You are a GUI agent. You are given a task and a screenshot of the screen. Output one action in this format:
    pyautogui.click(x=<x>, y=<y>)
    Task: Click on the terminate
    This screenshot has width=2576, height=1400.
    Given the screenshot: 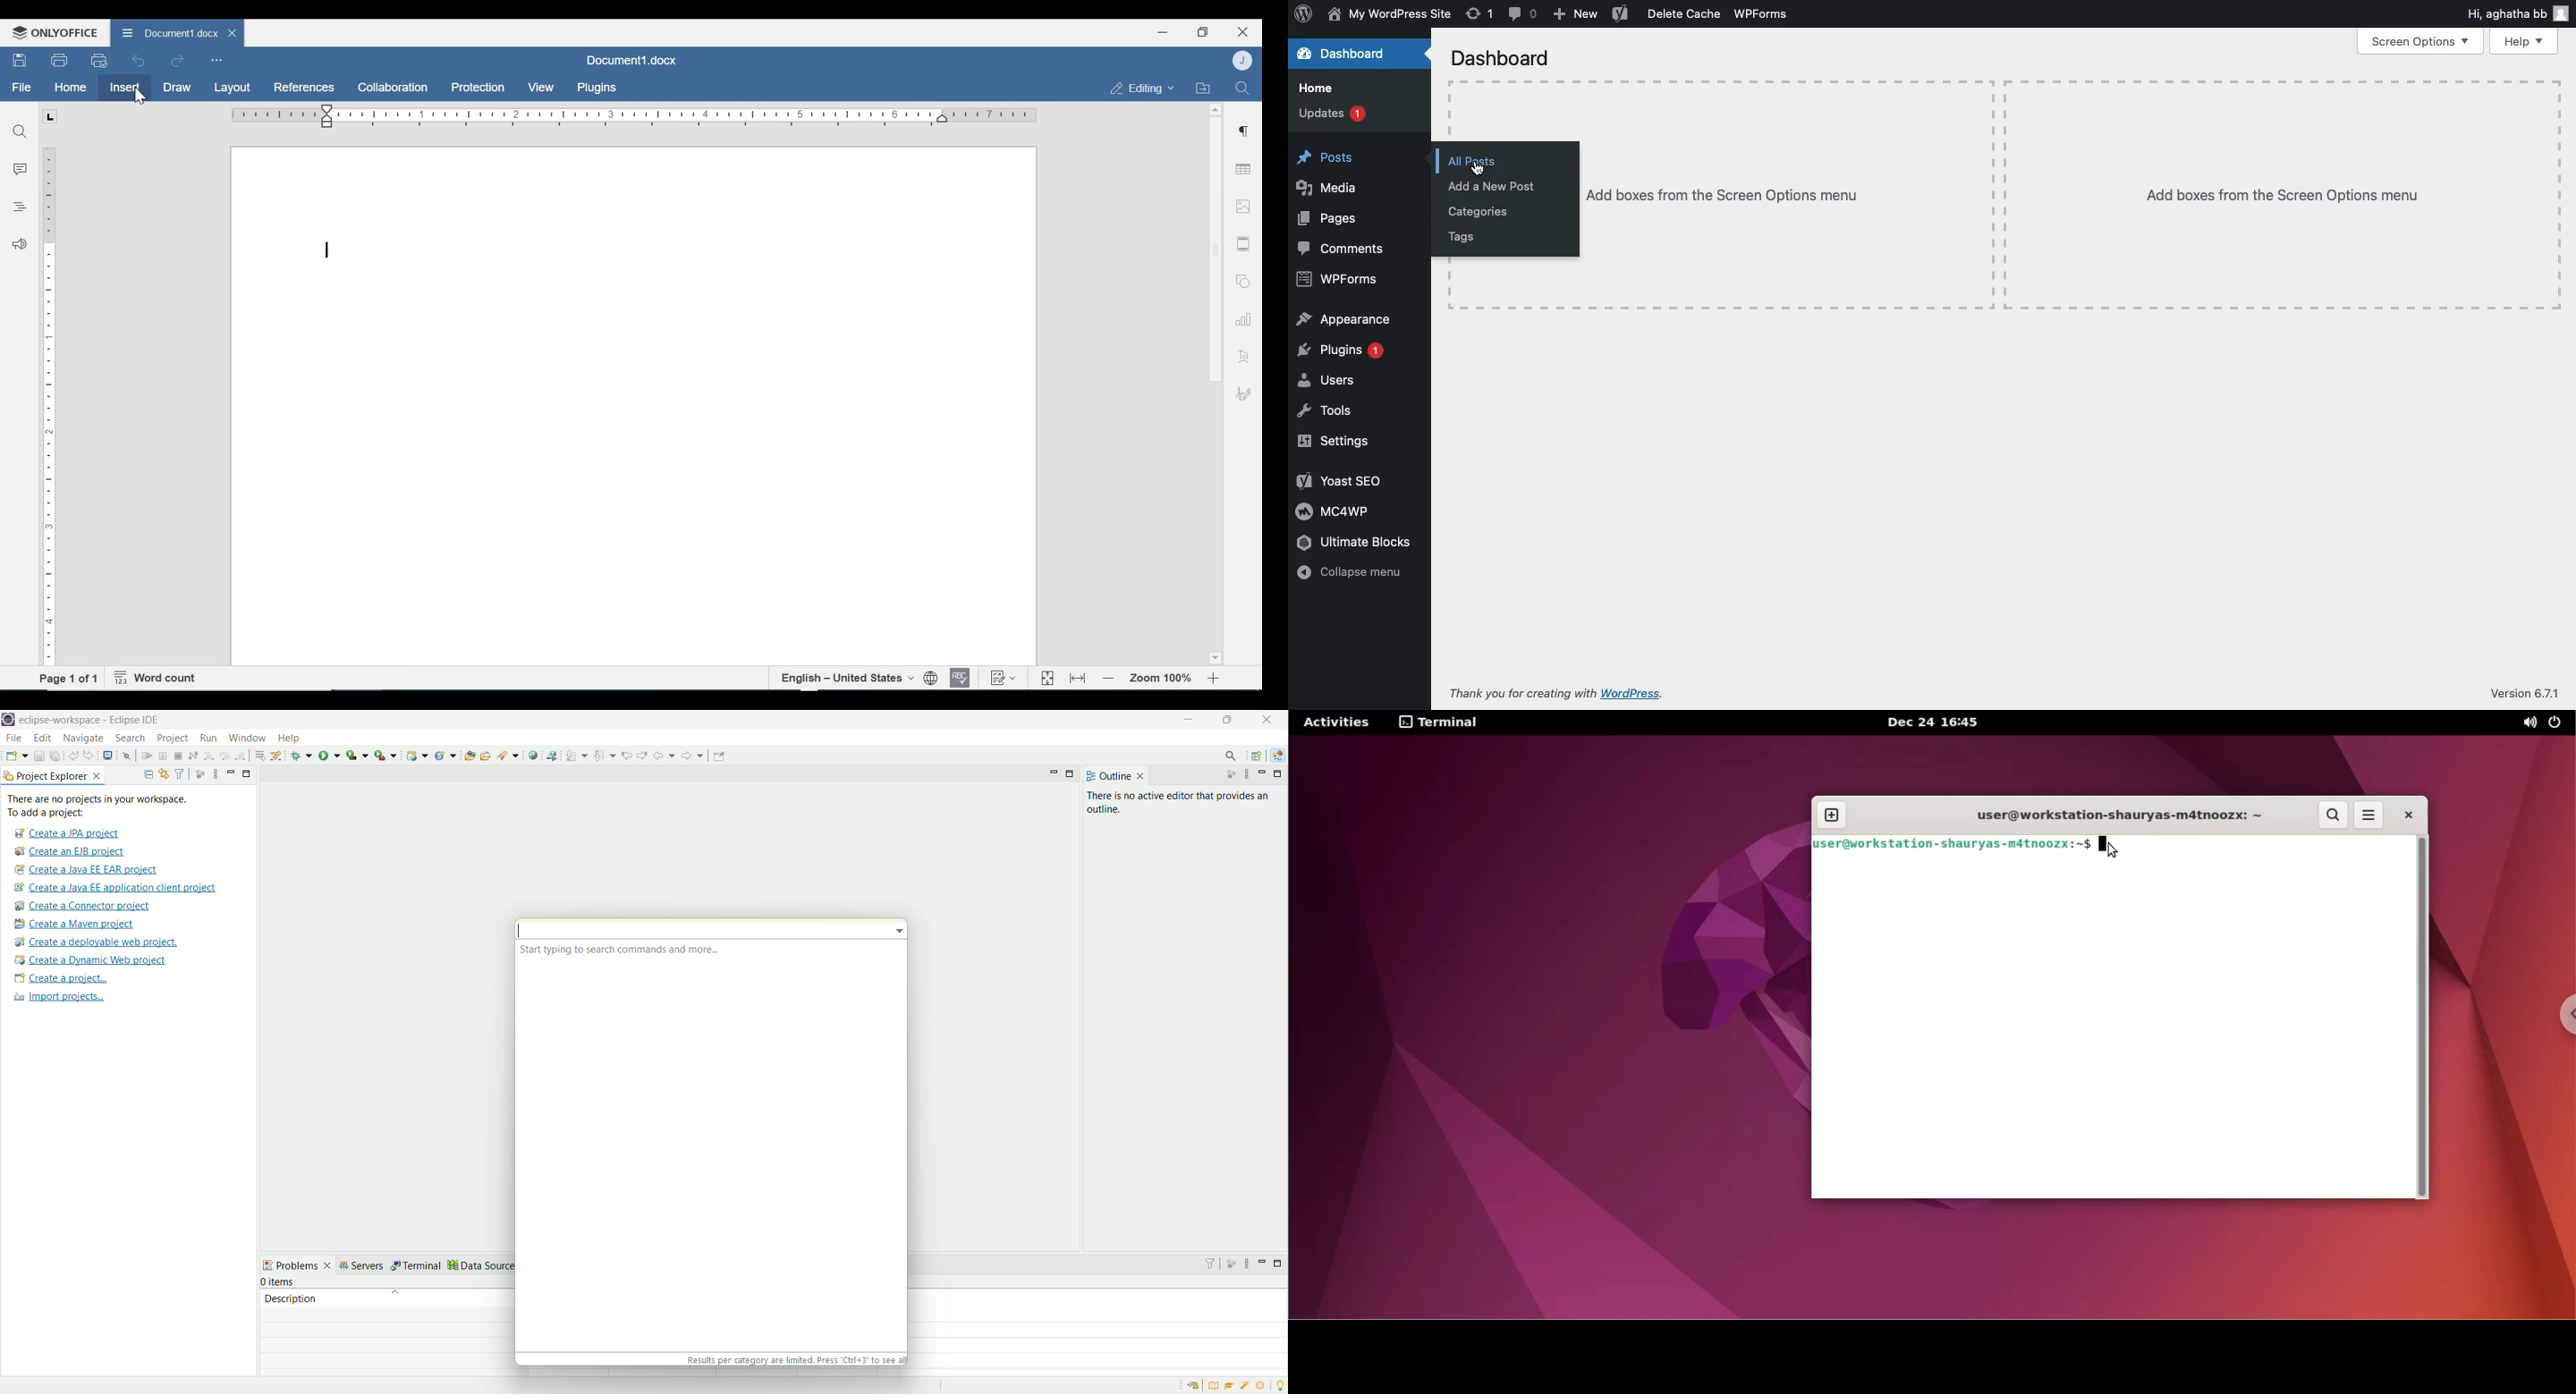 What is the action you would take?
    pyautogui.click(x=179, y=757)
    